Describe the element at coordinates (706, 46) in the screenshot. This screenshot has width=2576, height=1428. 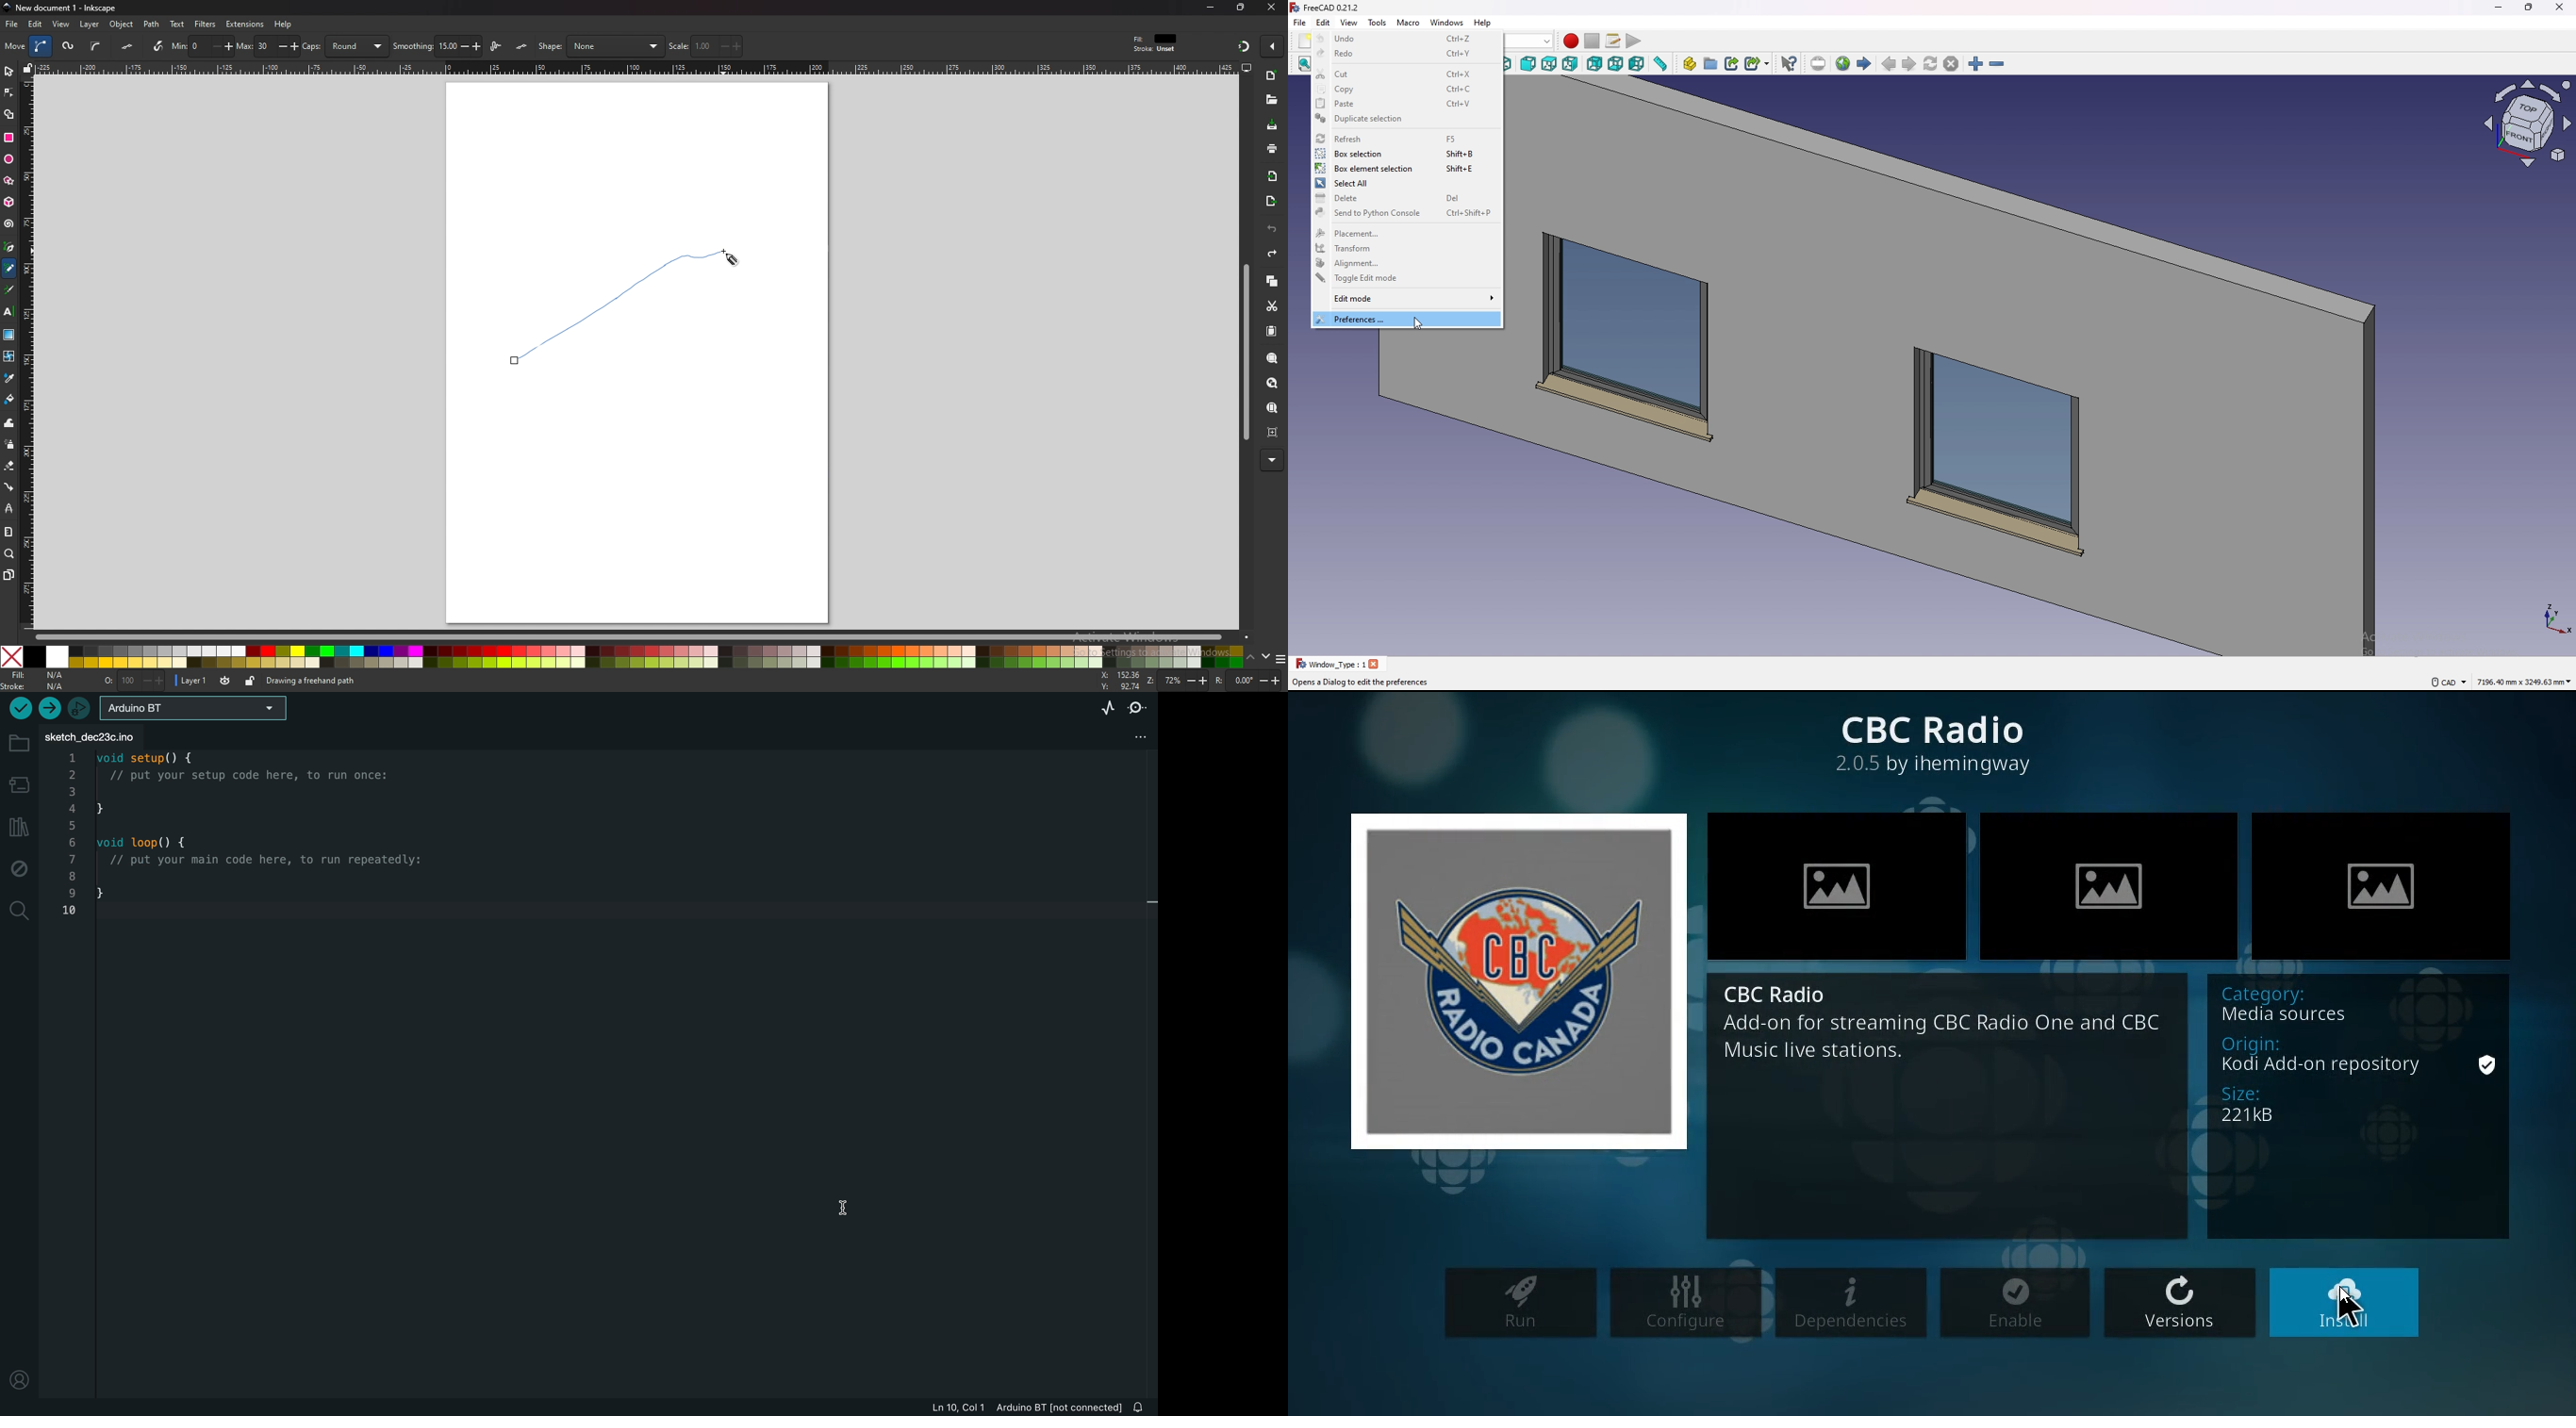
I see `scale` at that location.